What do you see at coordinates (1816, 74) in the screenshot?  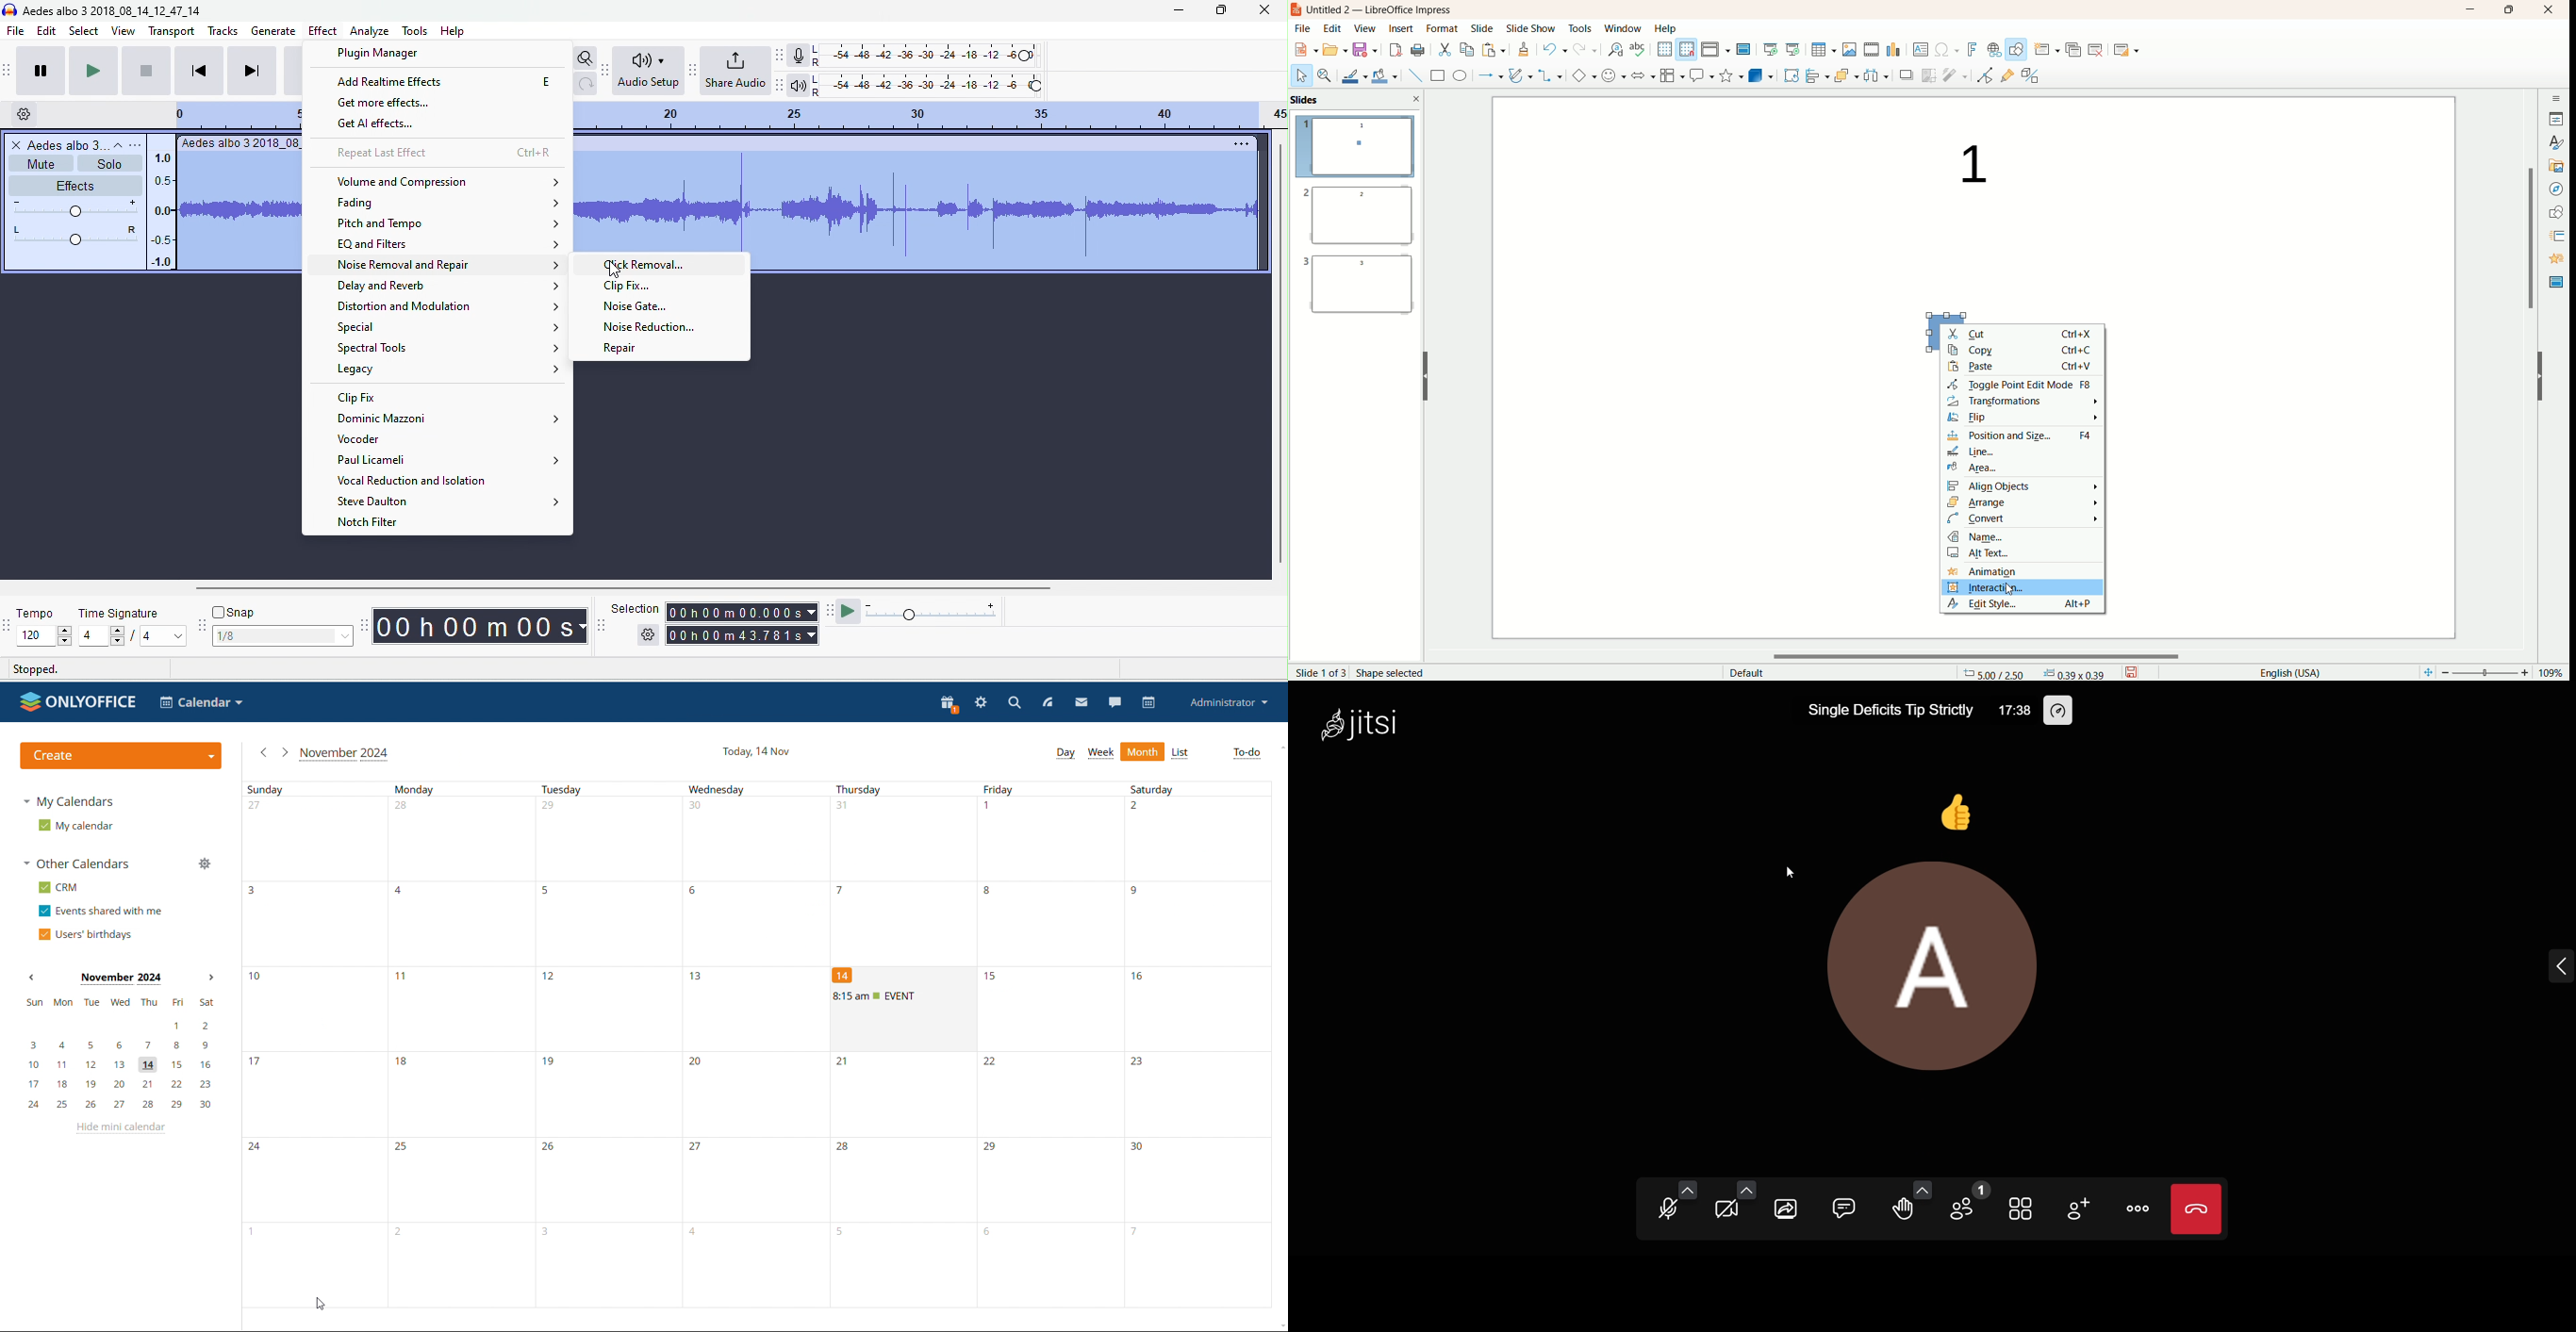 I see `align` at bounding box center [1816, 74].